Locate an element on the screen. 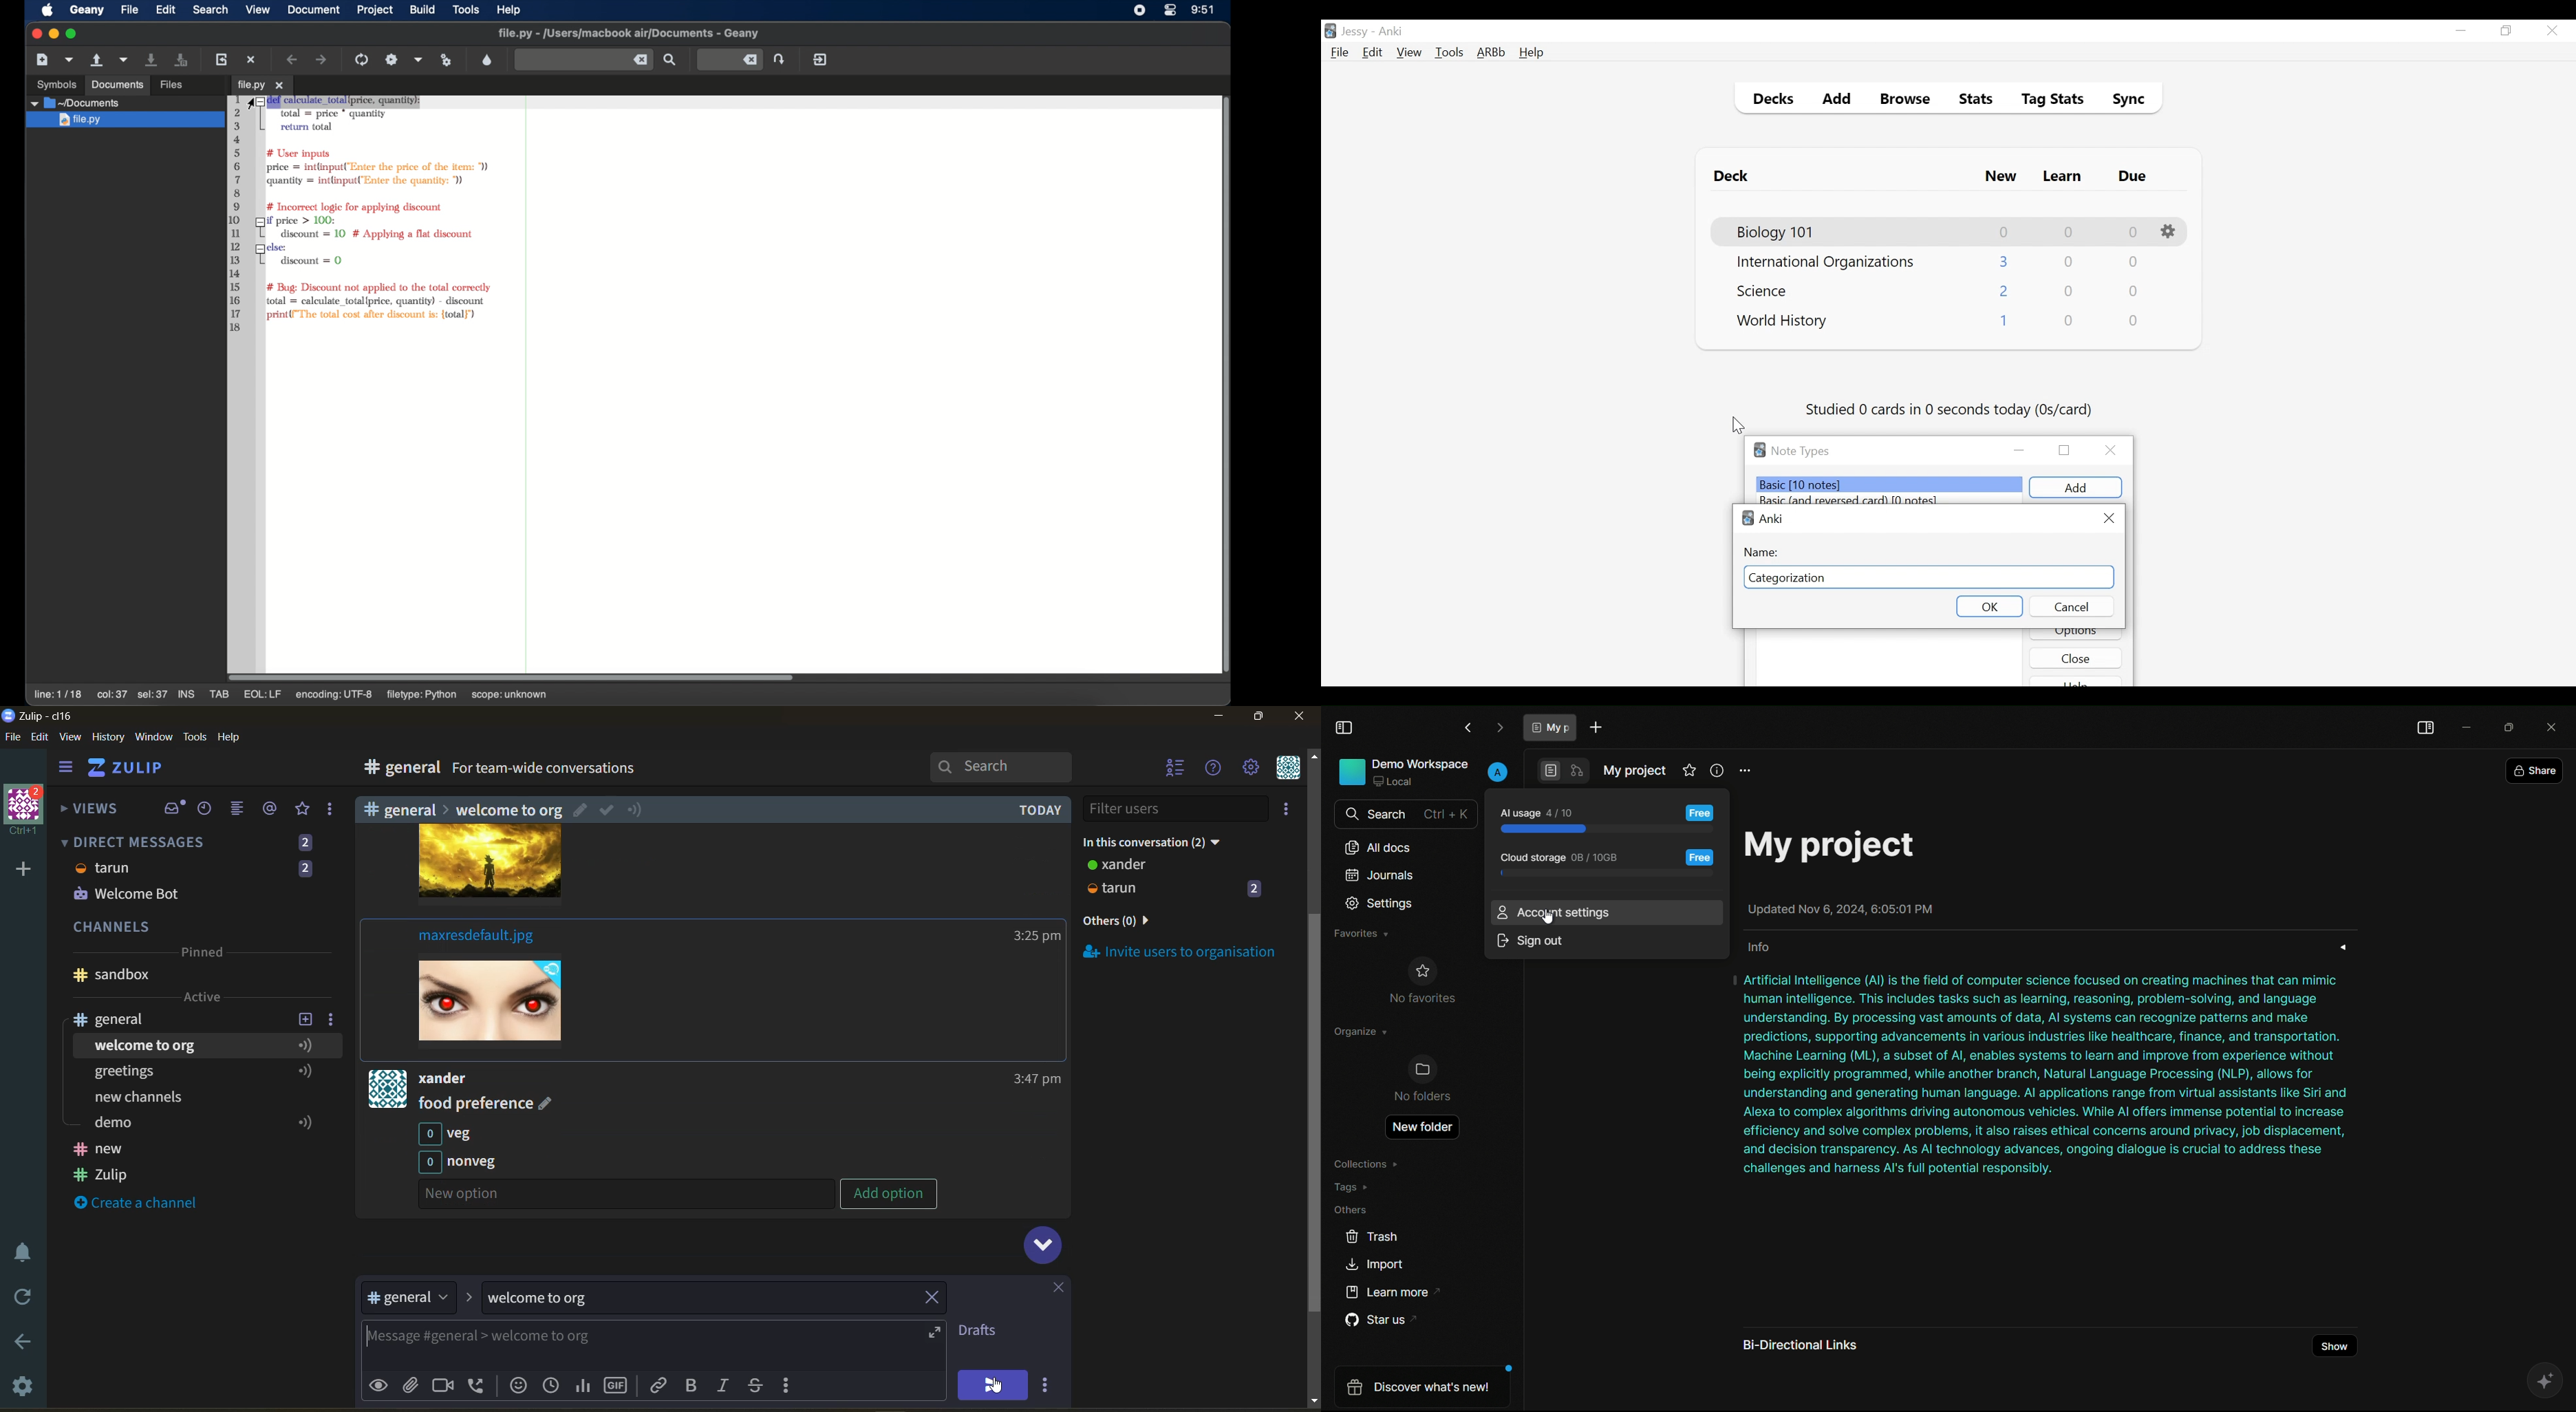  Close is located at coordinates (2552, 31).